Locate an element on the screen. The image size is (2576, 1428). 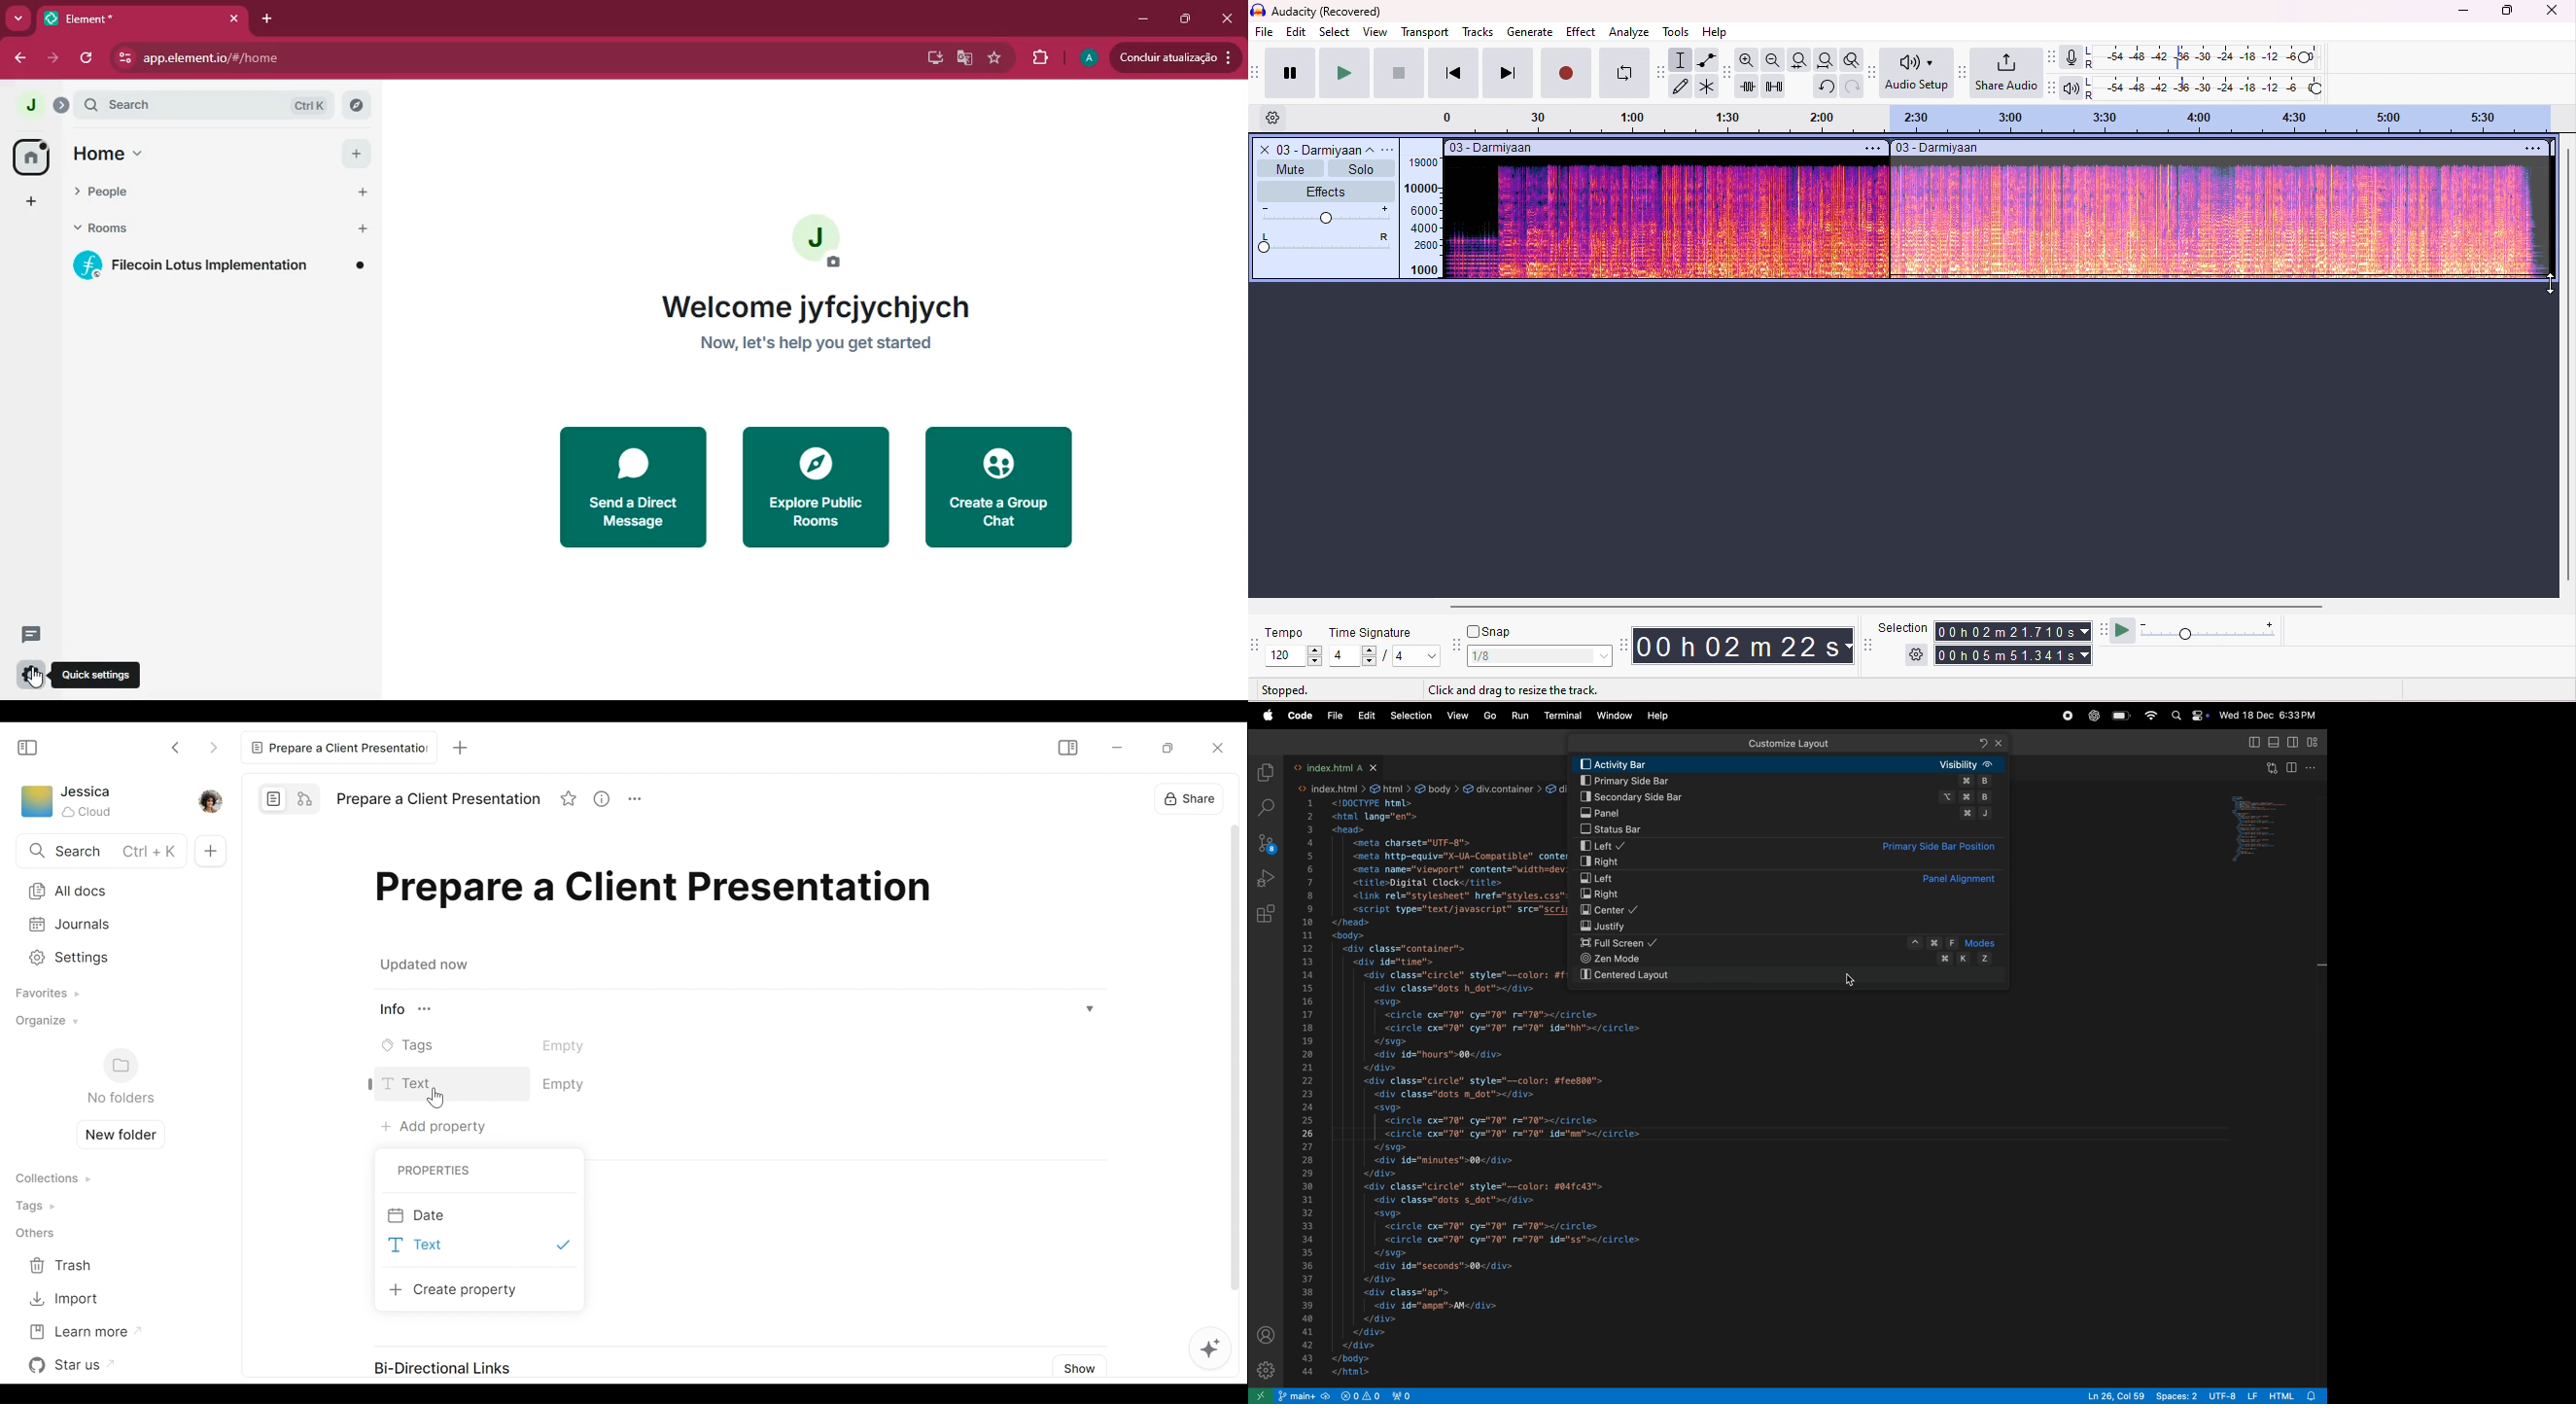
Help is located at coordinates (1656, 716).